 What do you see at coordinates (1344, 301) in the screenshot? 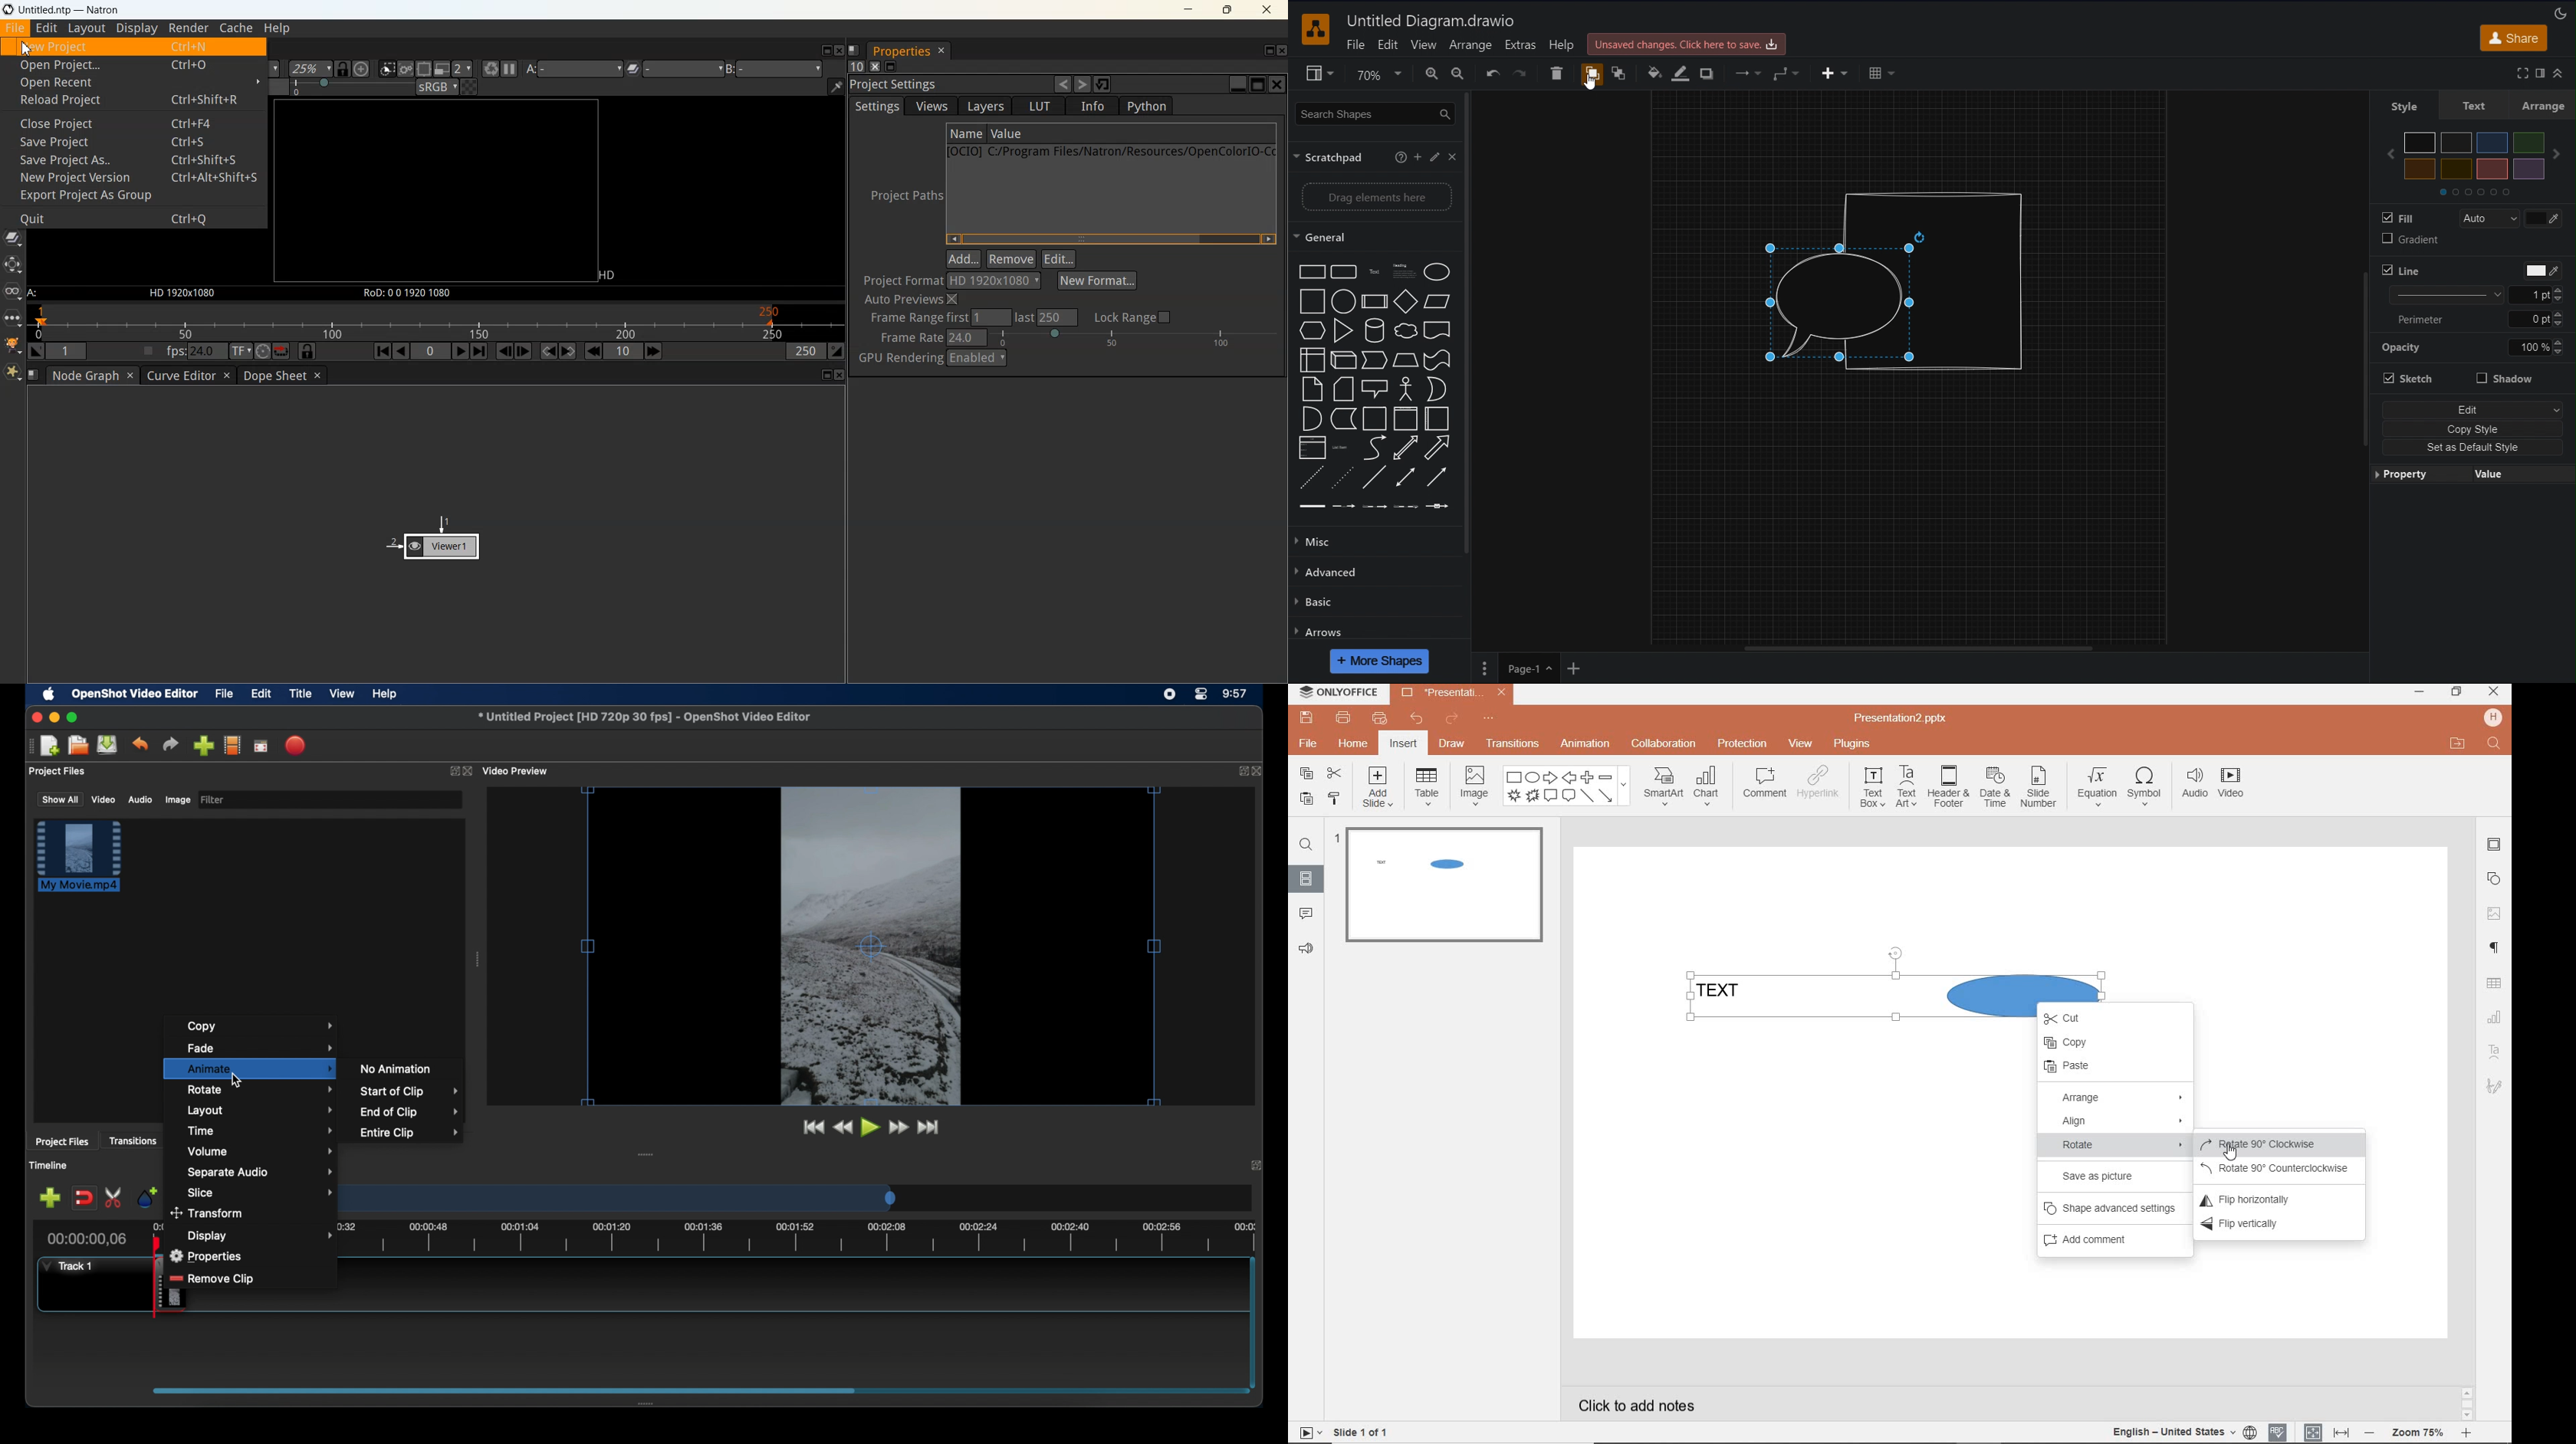
I see `Circle` at bounding box center [1344, 301].